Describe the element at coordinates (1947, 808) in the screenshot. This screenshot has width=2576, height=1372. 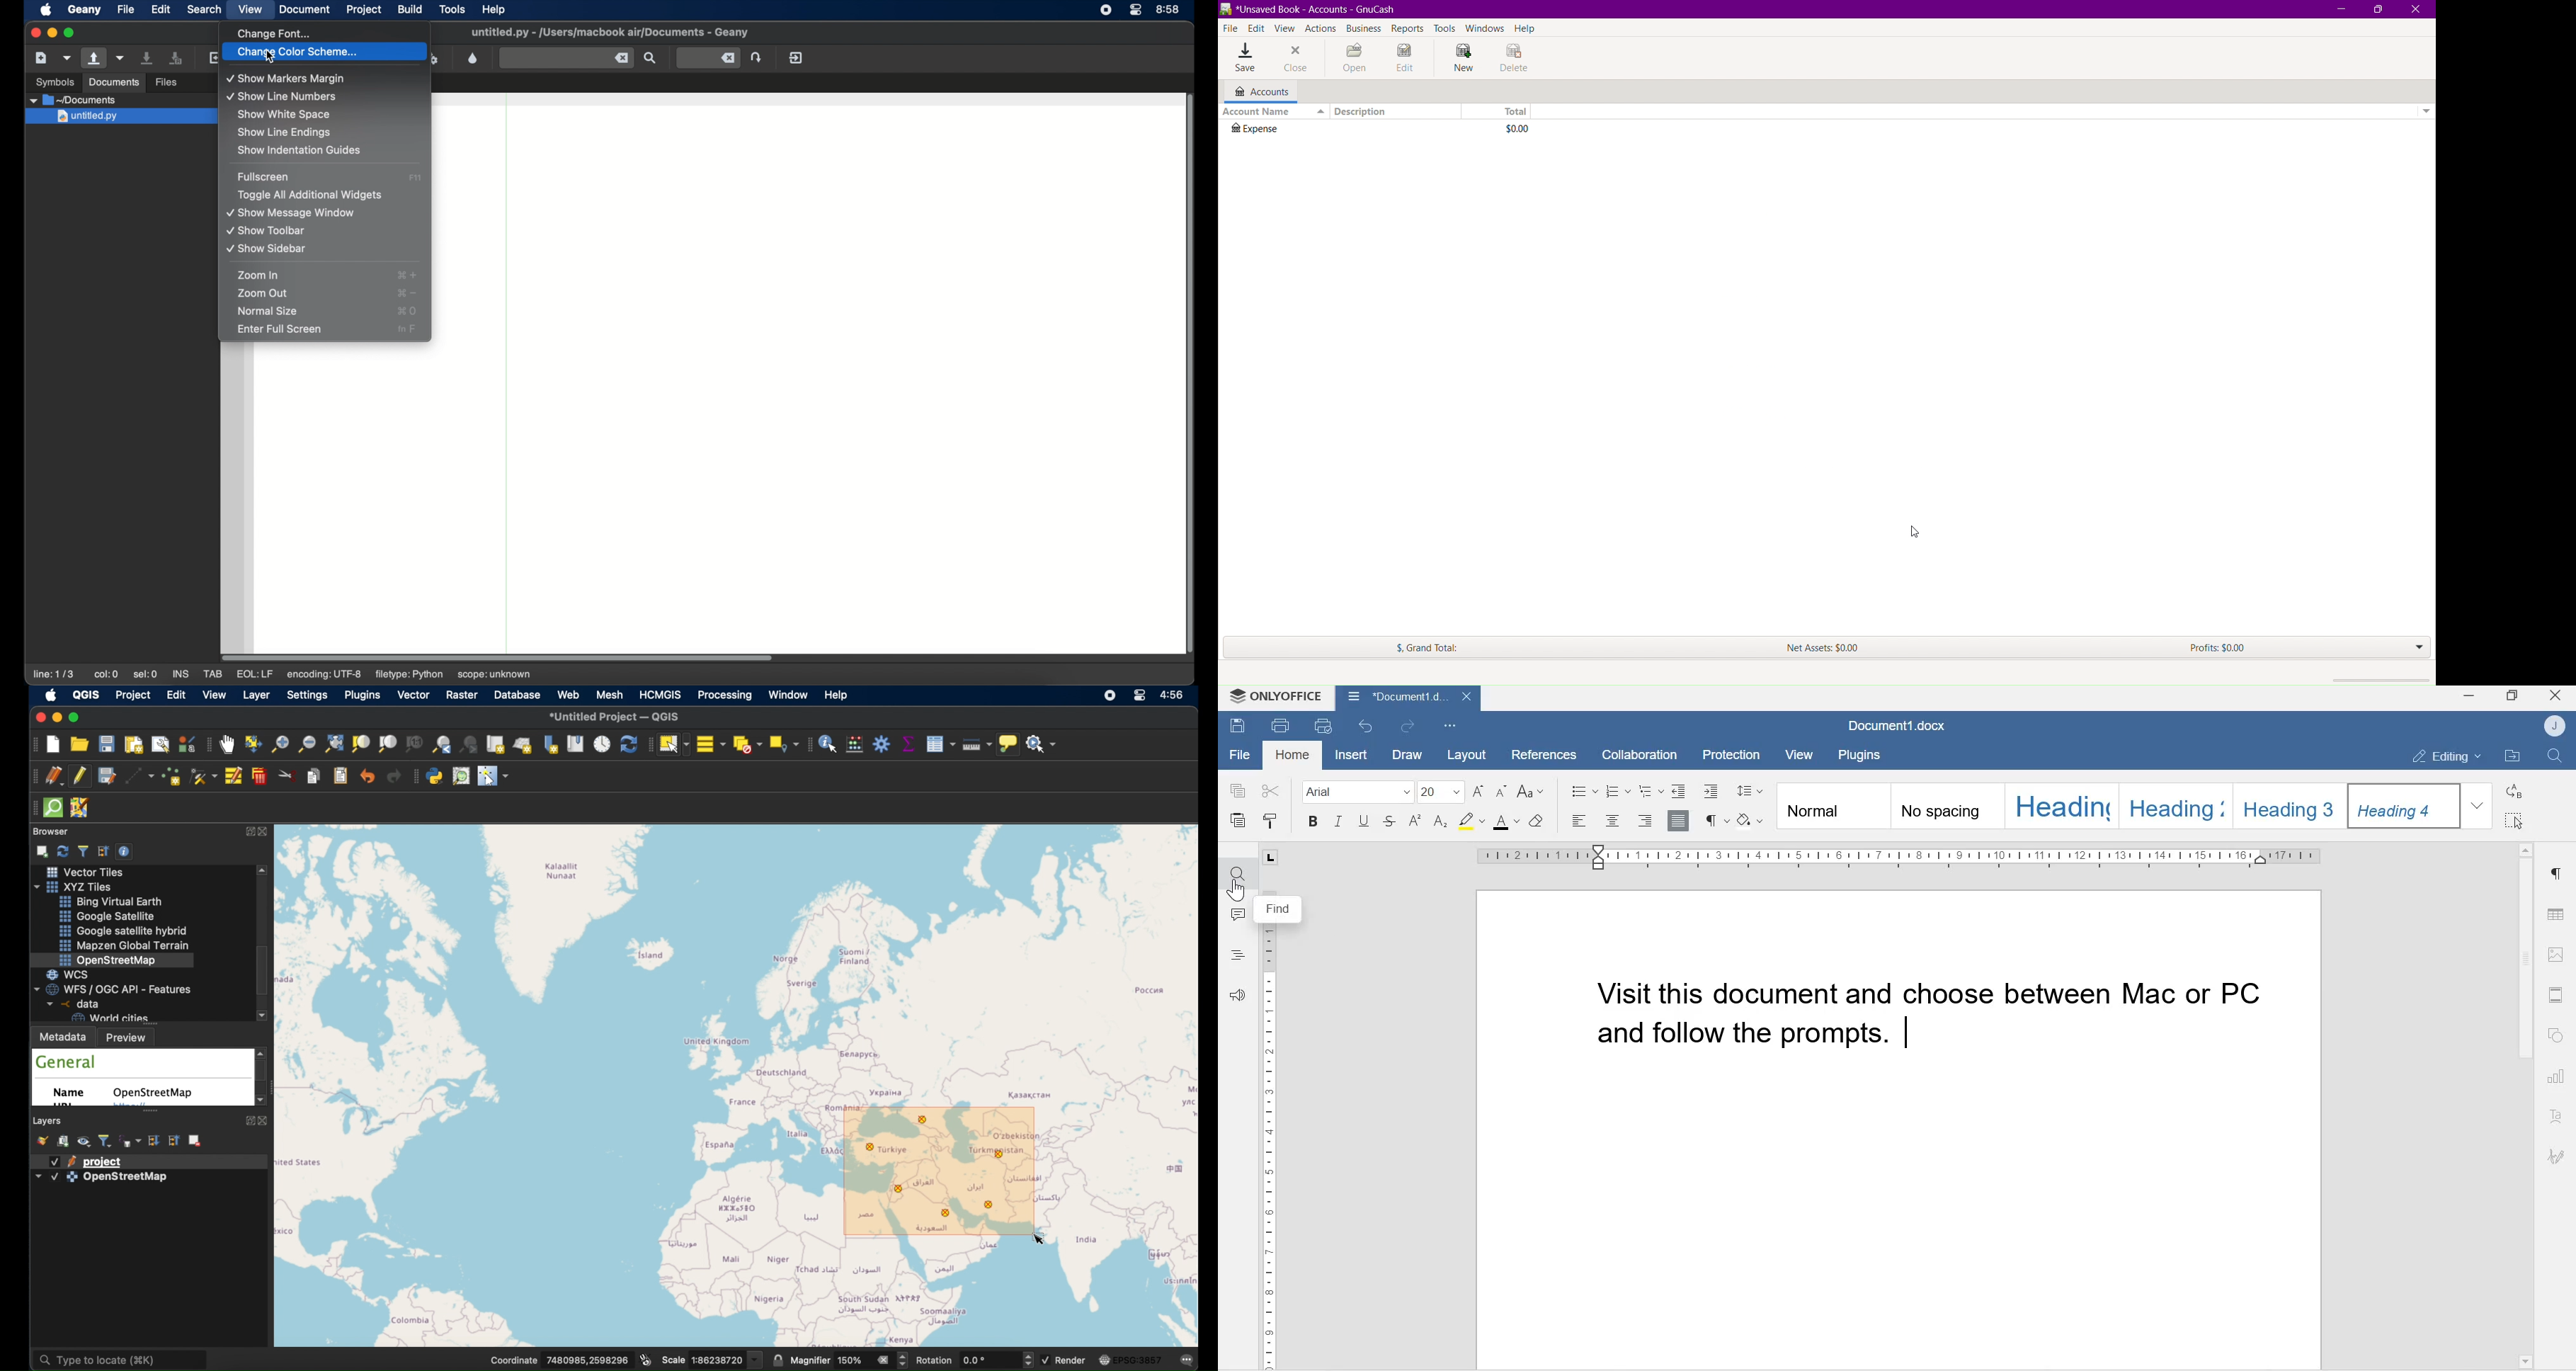
I see `No spacing` at that location.